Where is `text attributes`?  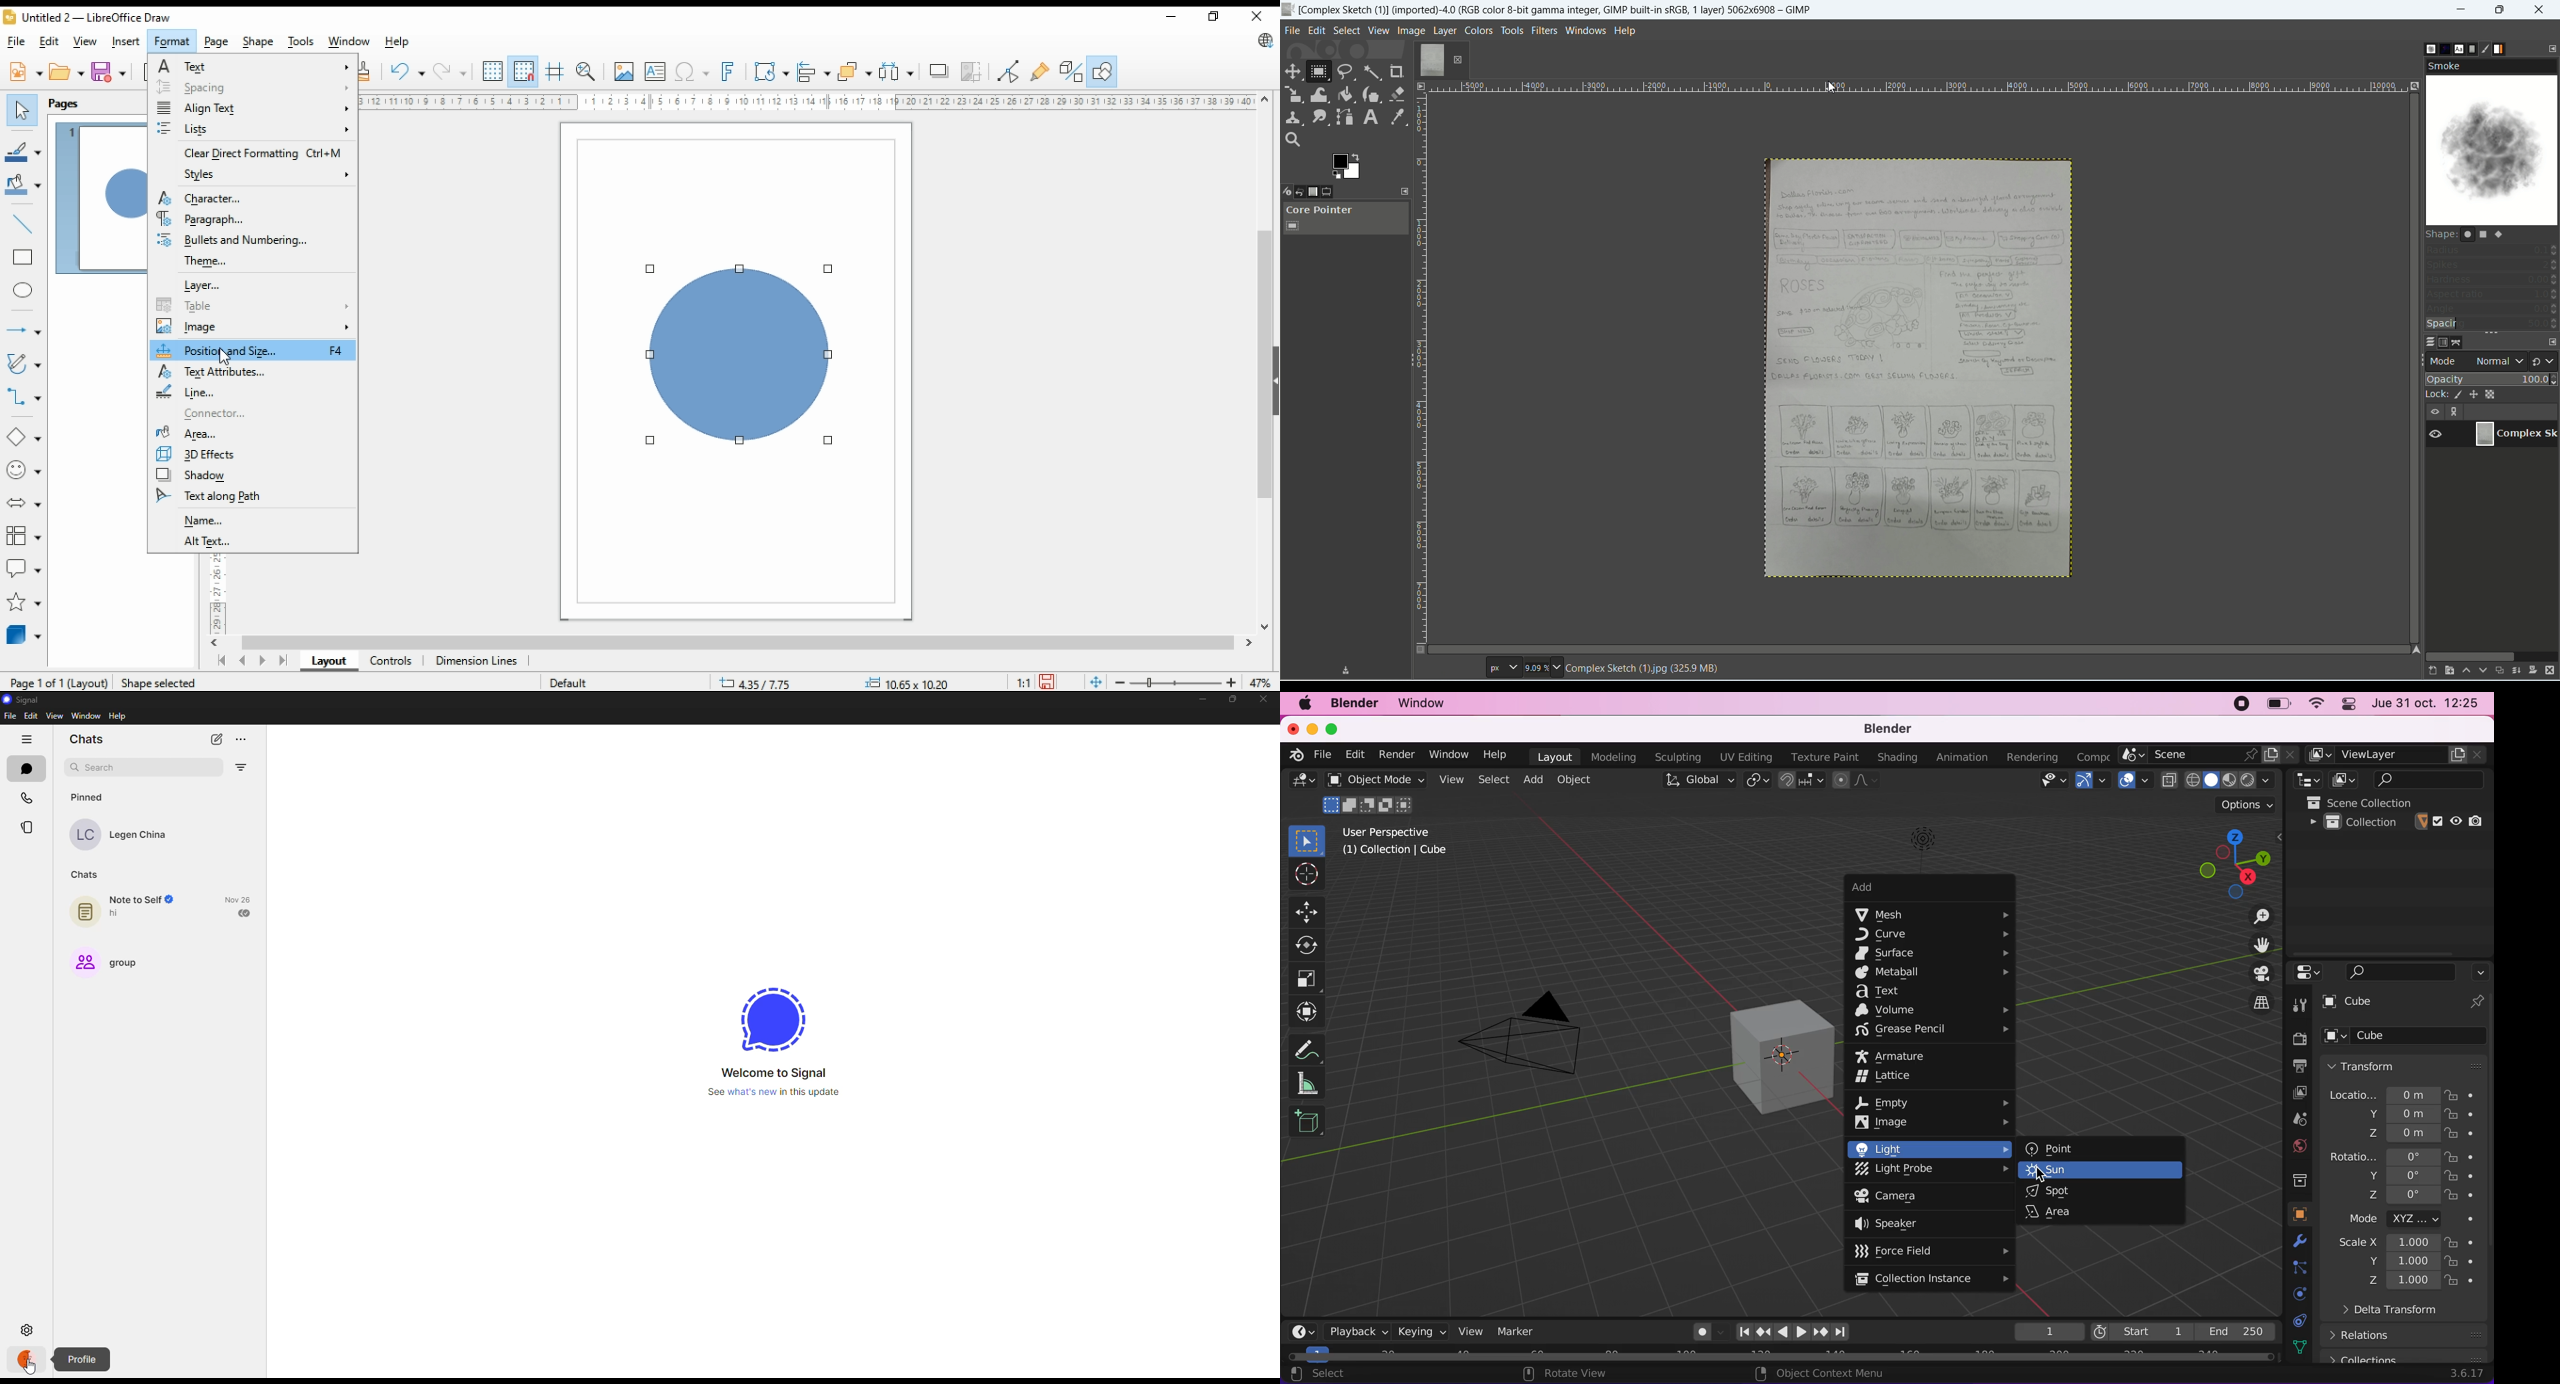 text attributes is located at coordinates (223, 372).